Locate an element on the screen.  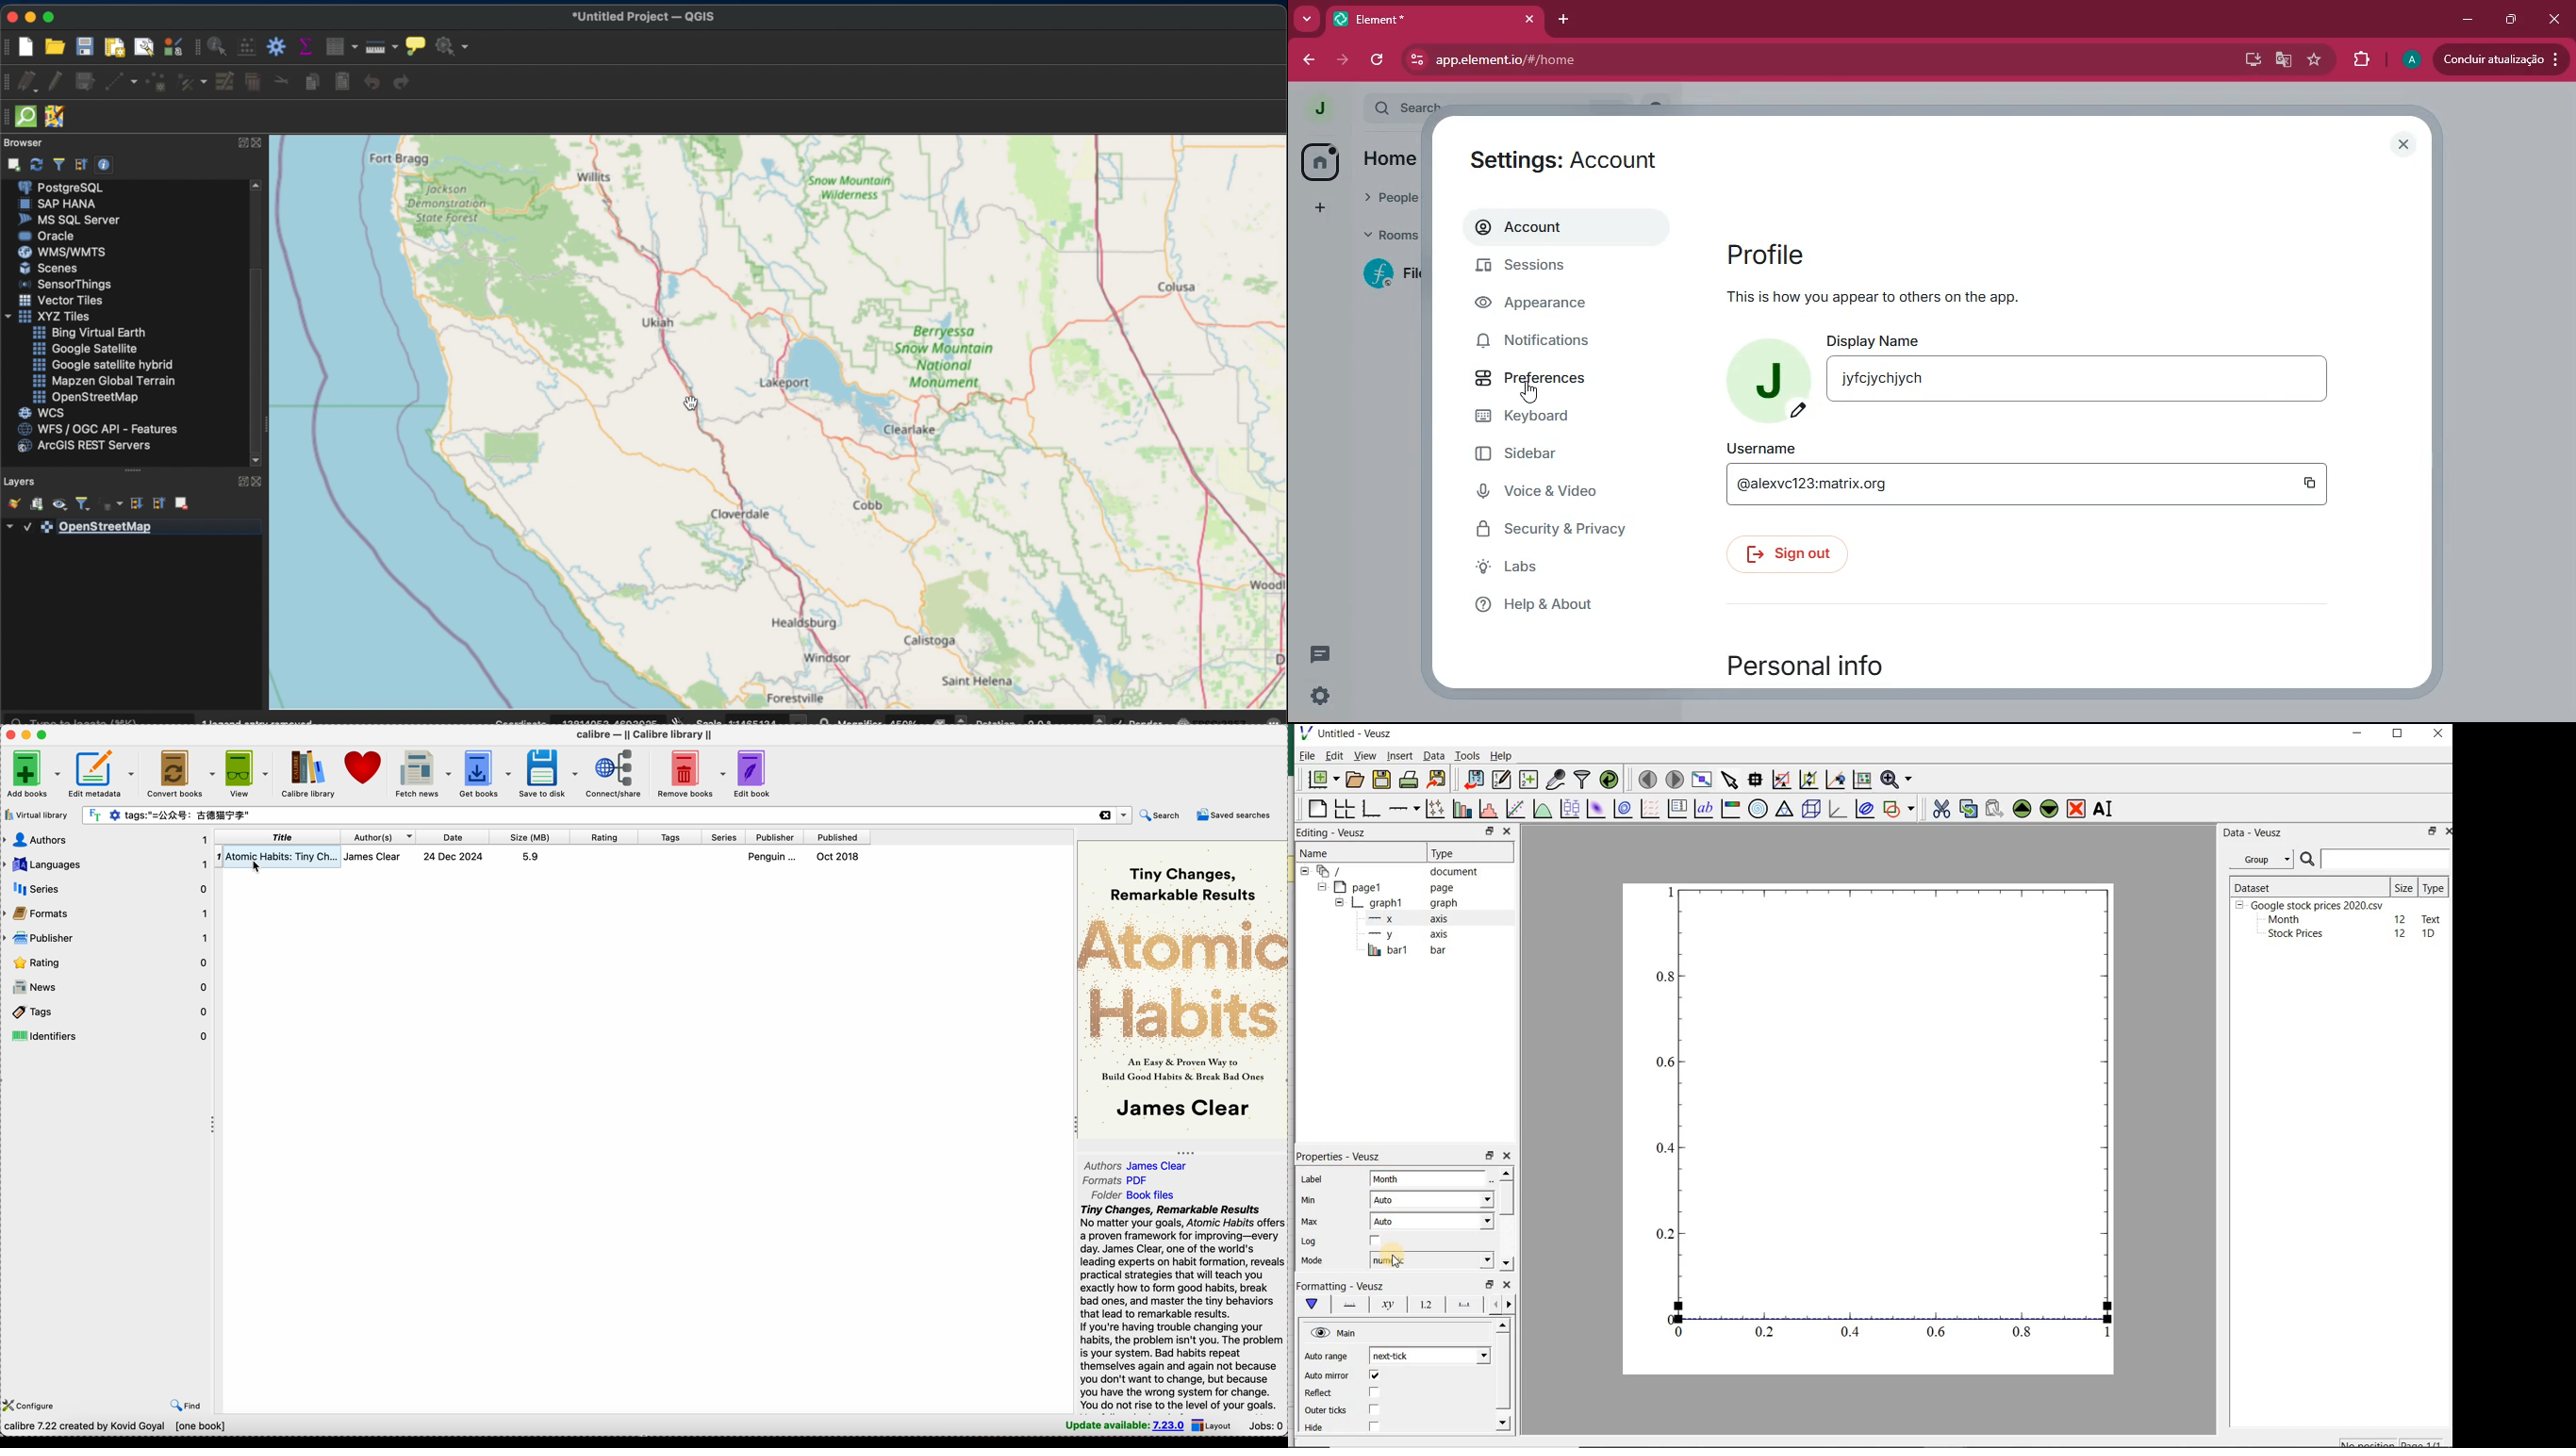
personal info is located at coordinates (1830, 665).